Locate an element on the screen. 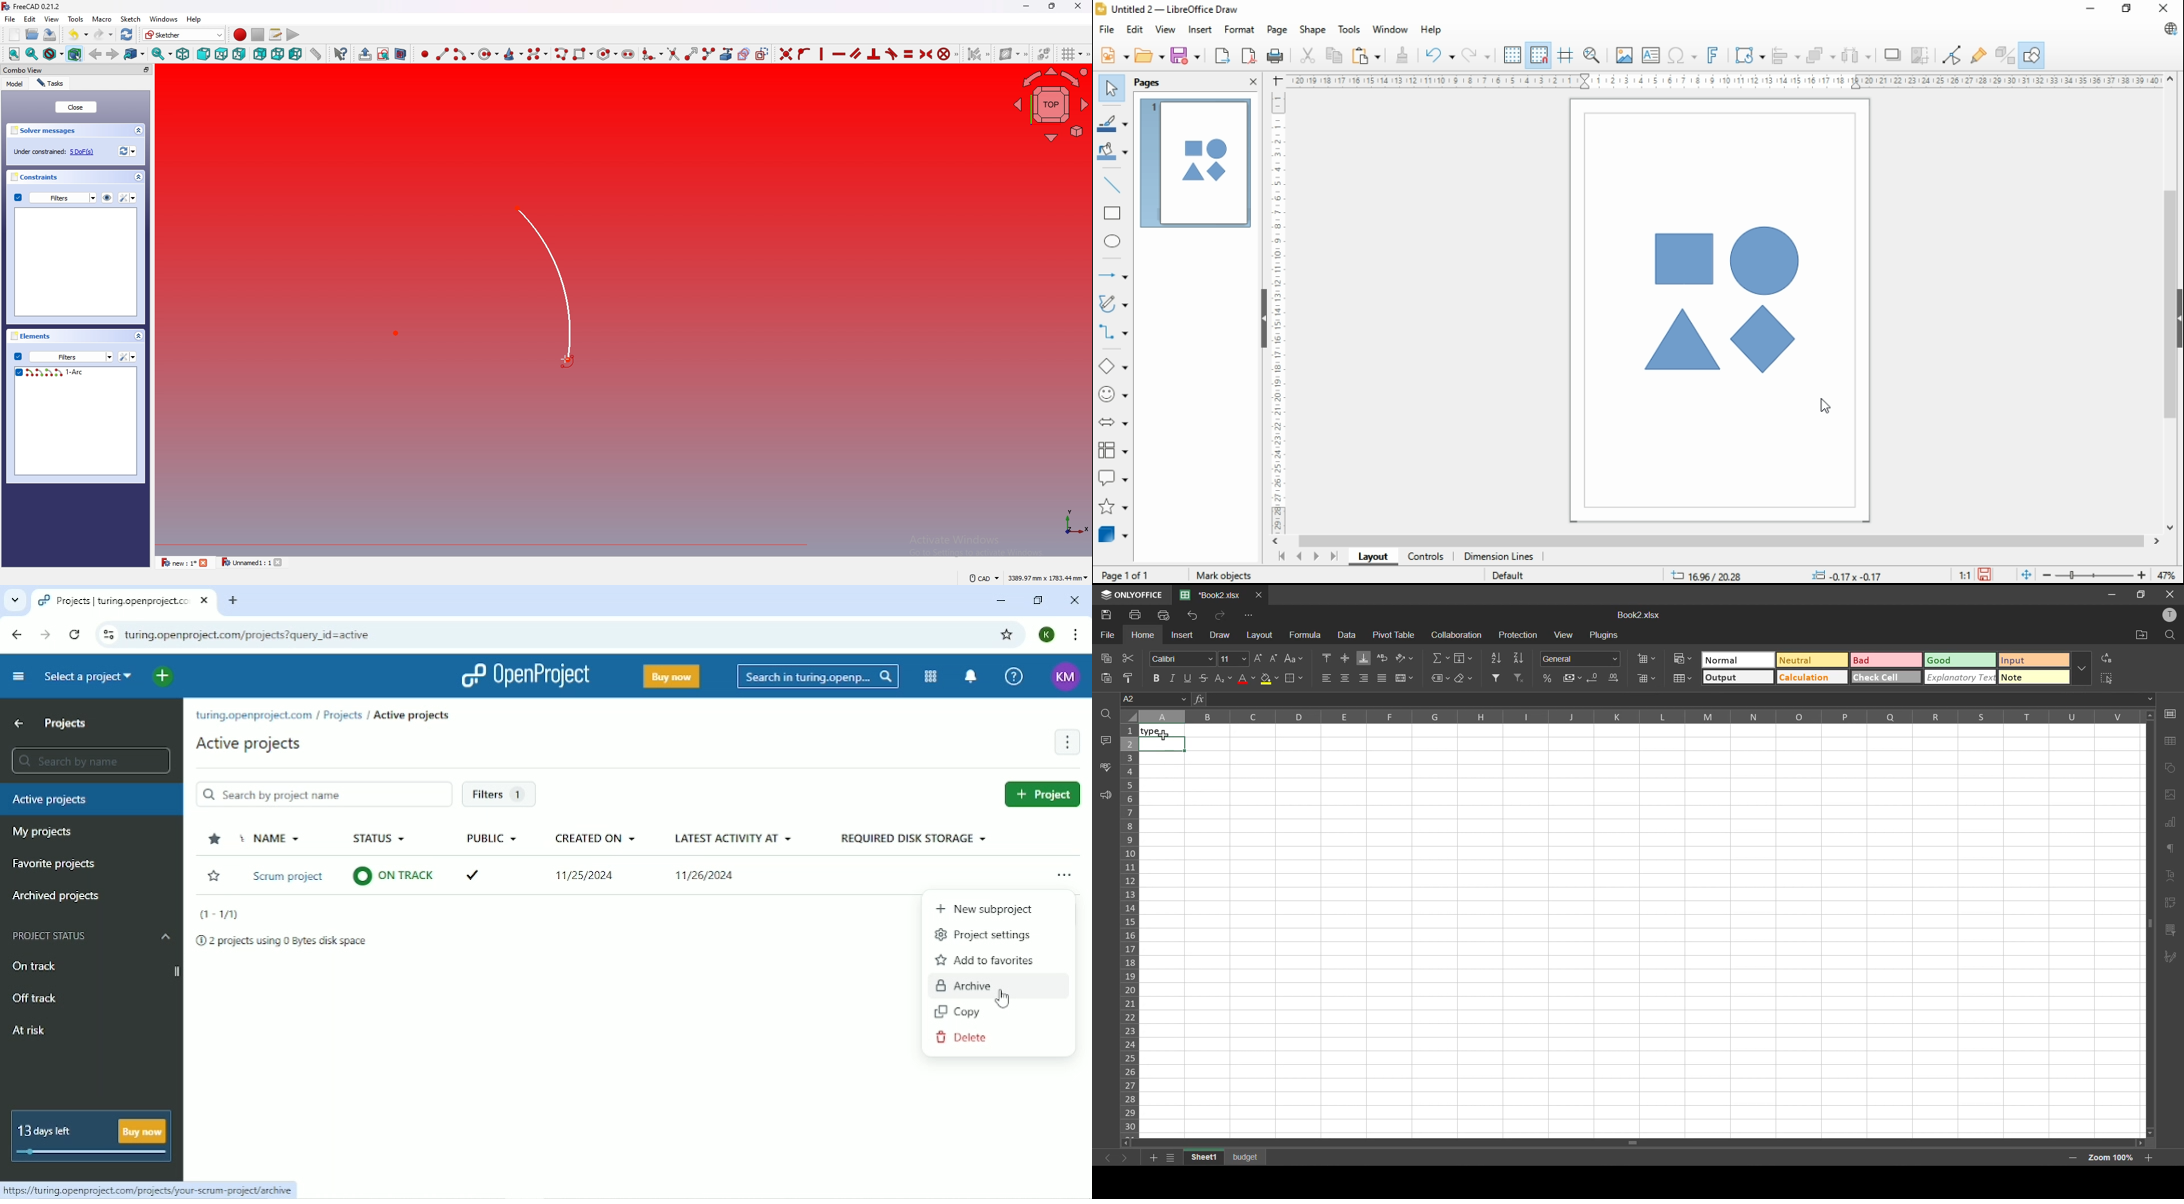 The height and width of the screenshot is (1204, 2184). sheet names is located at coordinates (1225, 1158).